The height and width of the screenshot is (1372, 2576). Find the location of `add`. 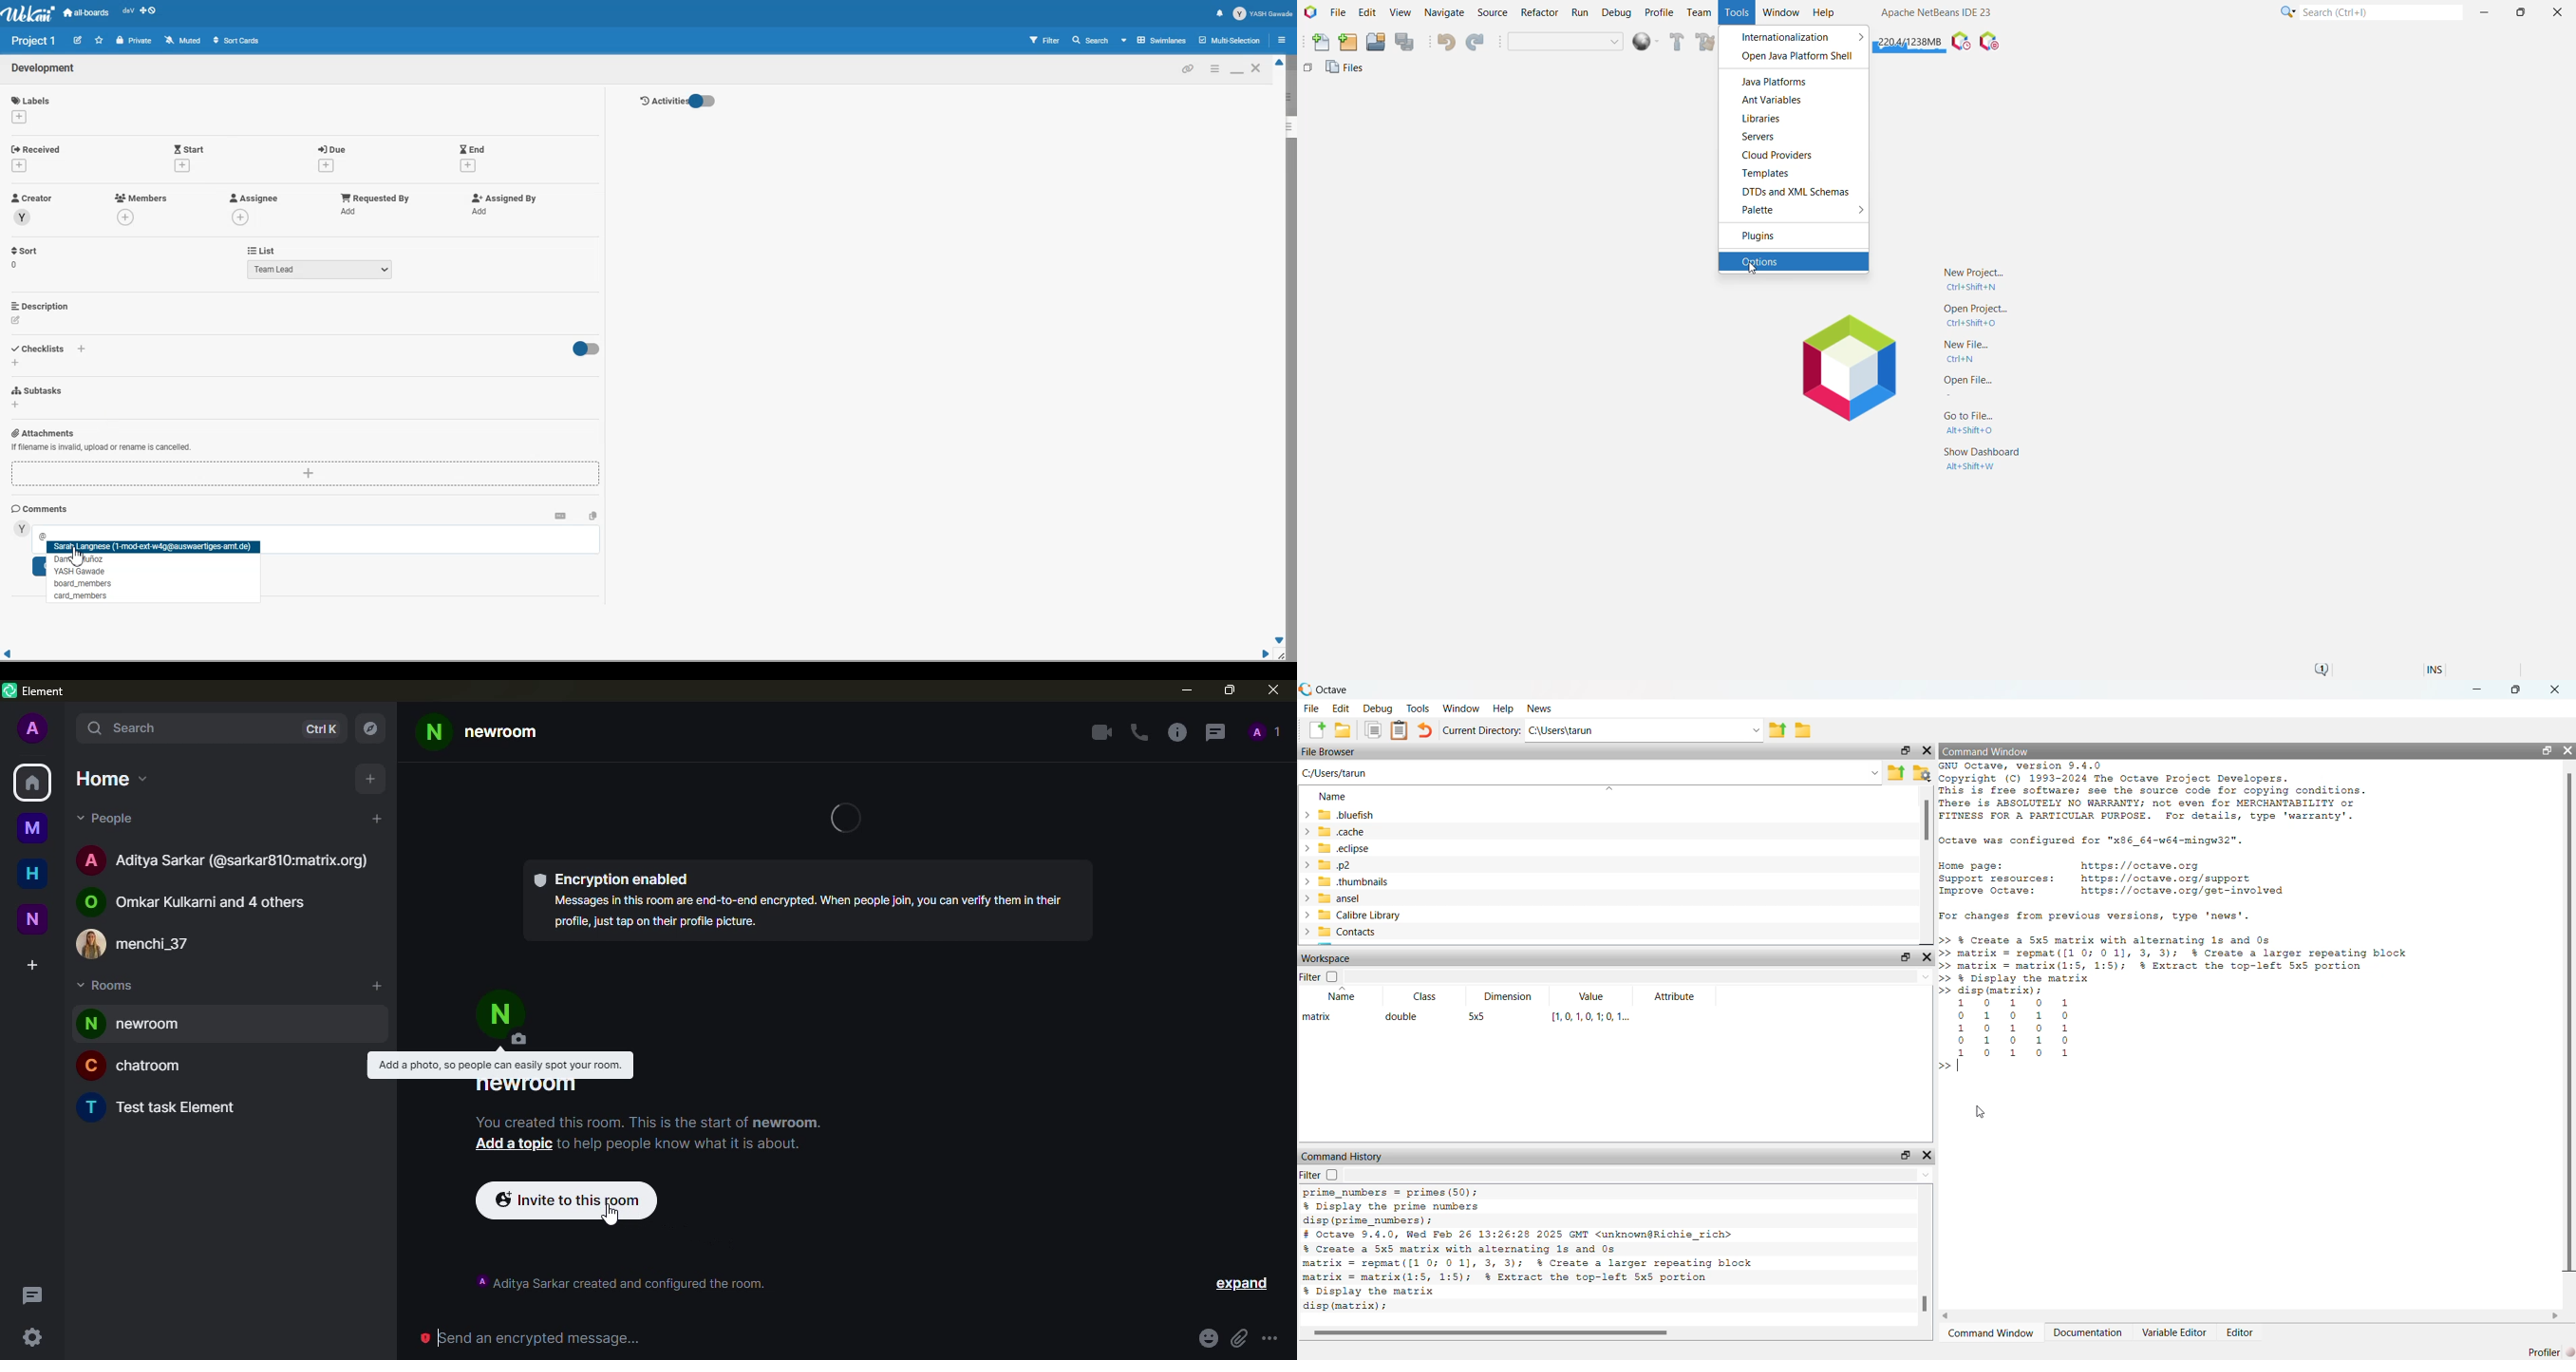

add is located at coordinates (378, 820).